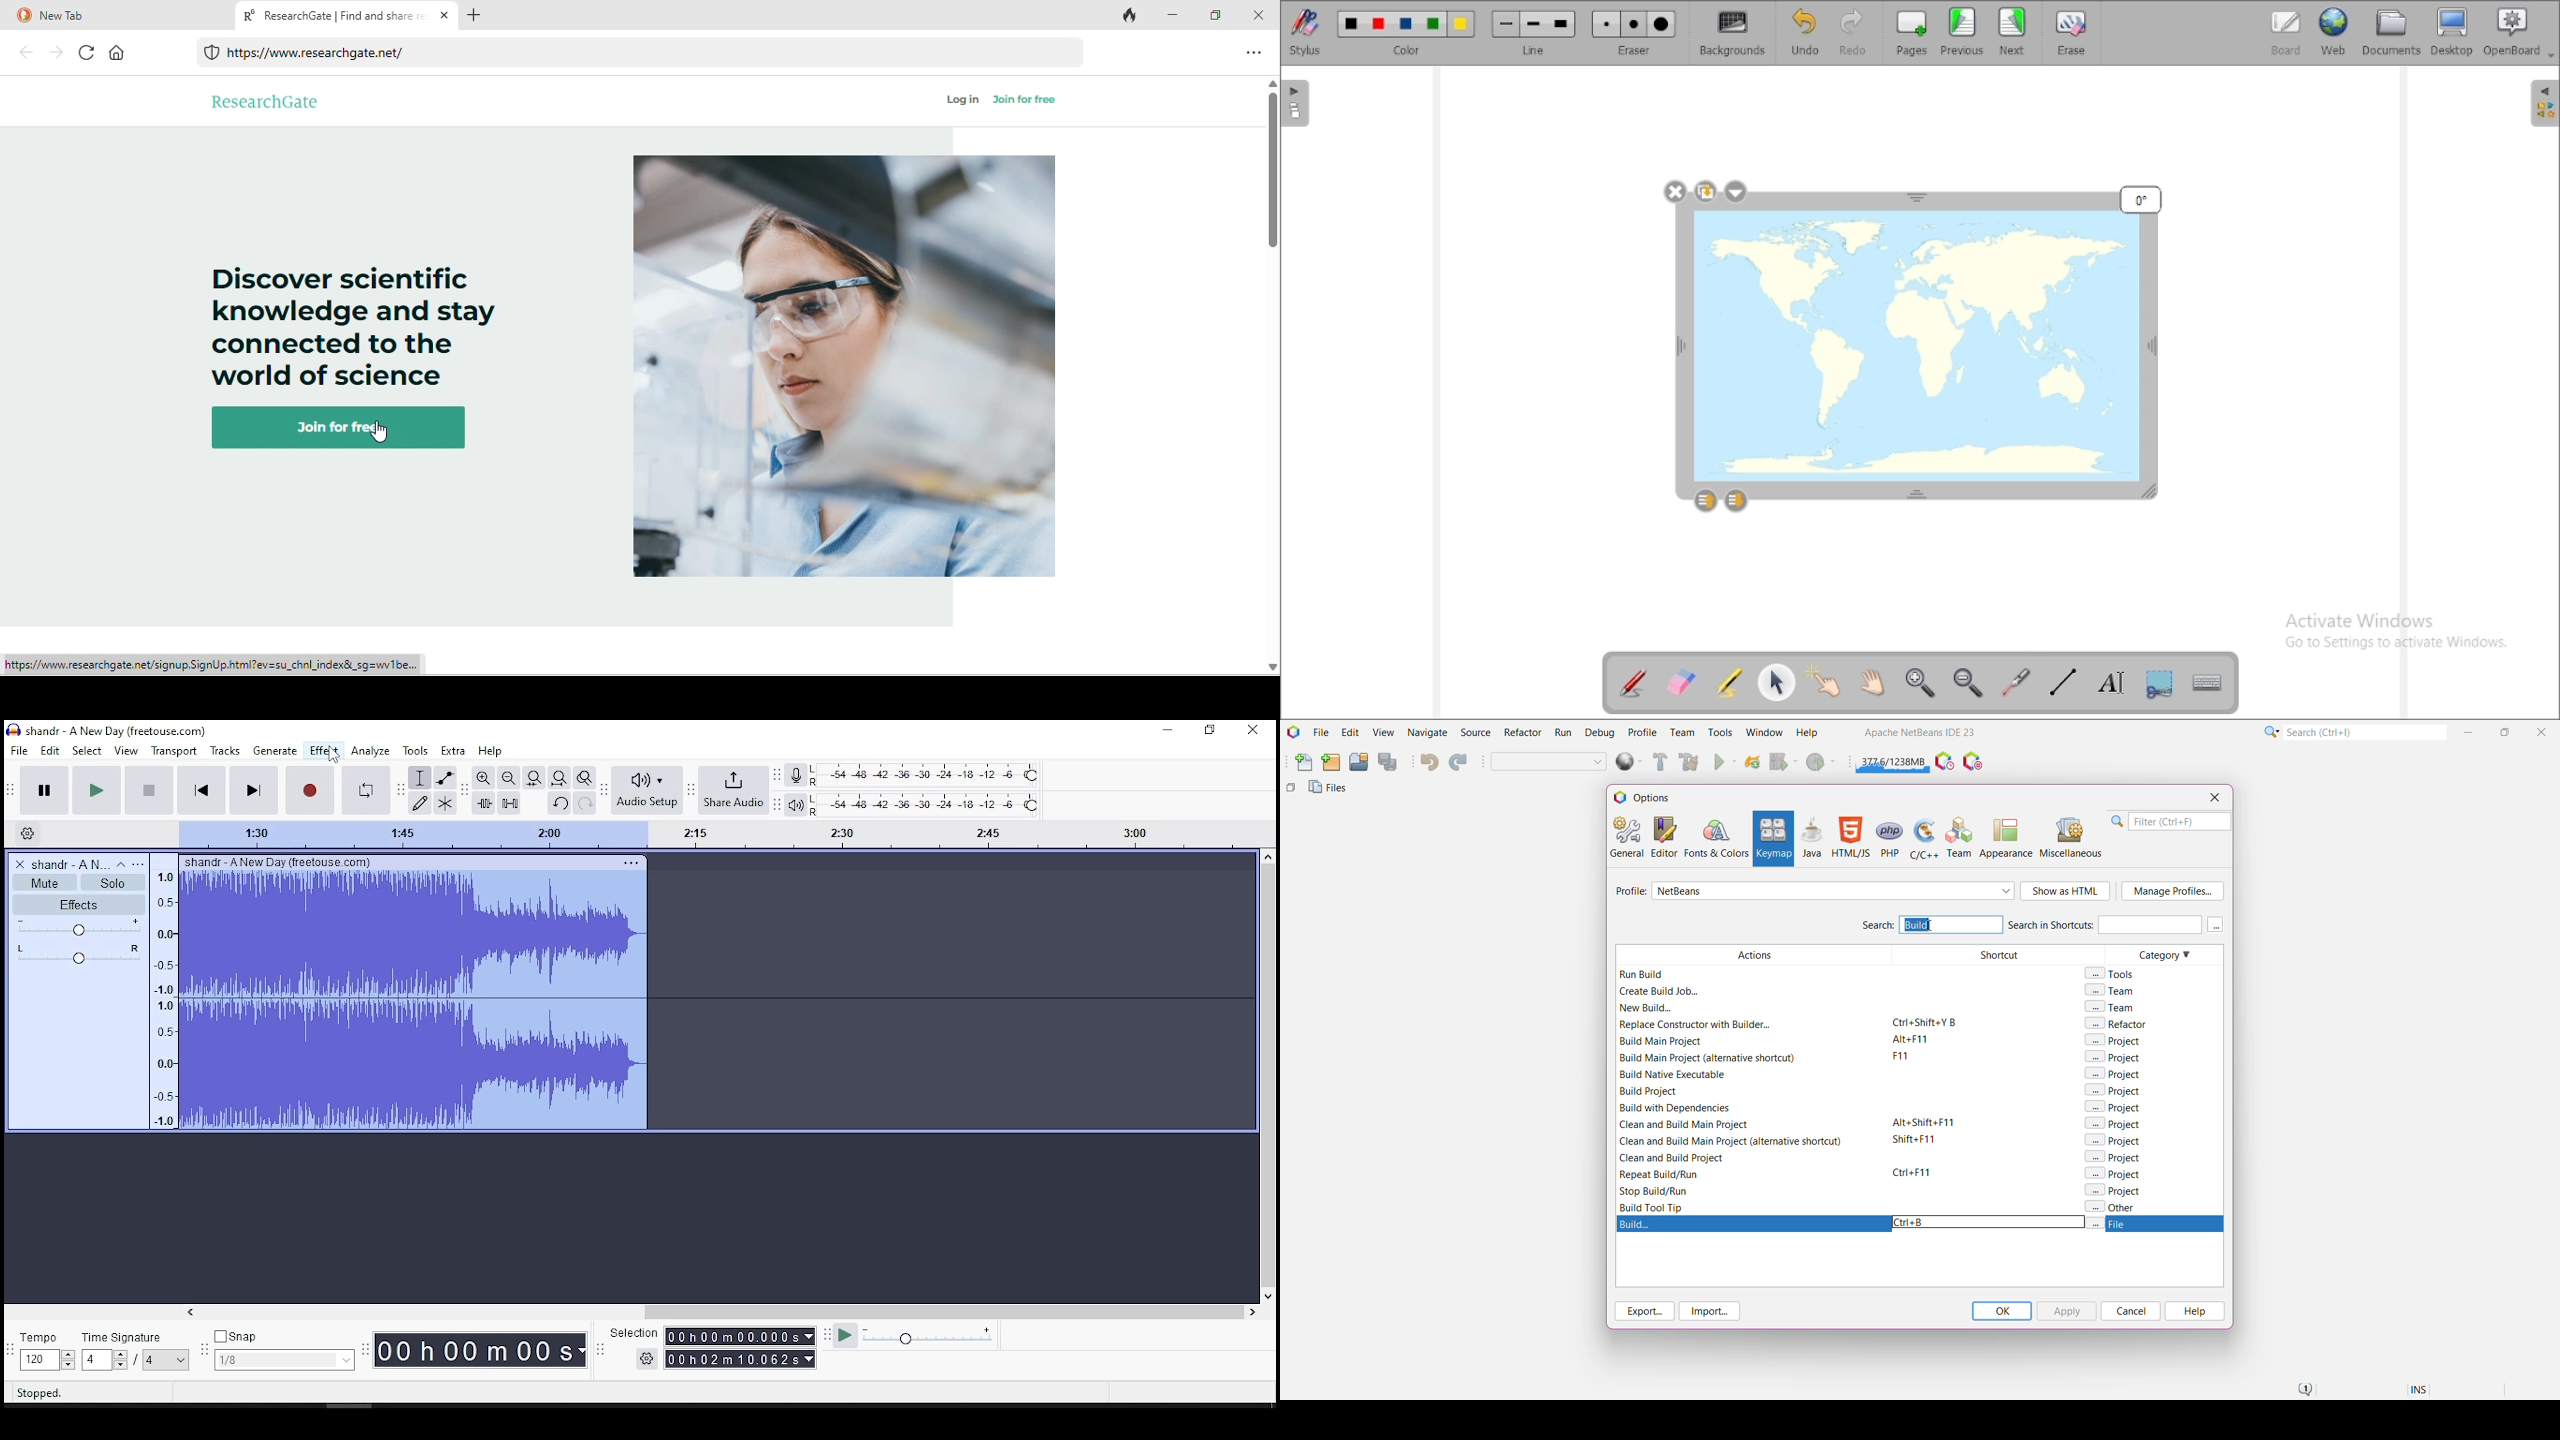 This screenshot has height=1456, width=2576. What do you see at coordinates (707, 836) in the screenshot?
I see `track's time` at bounding box center [707, 836].